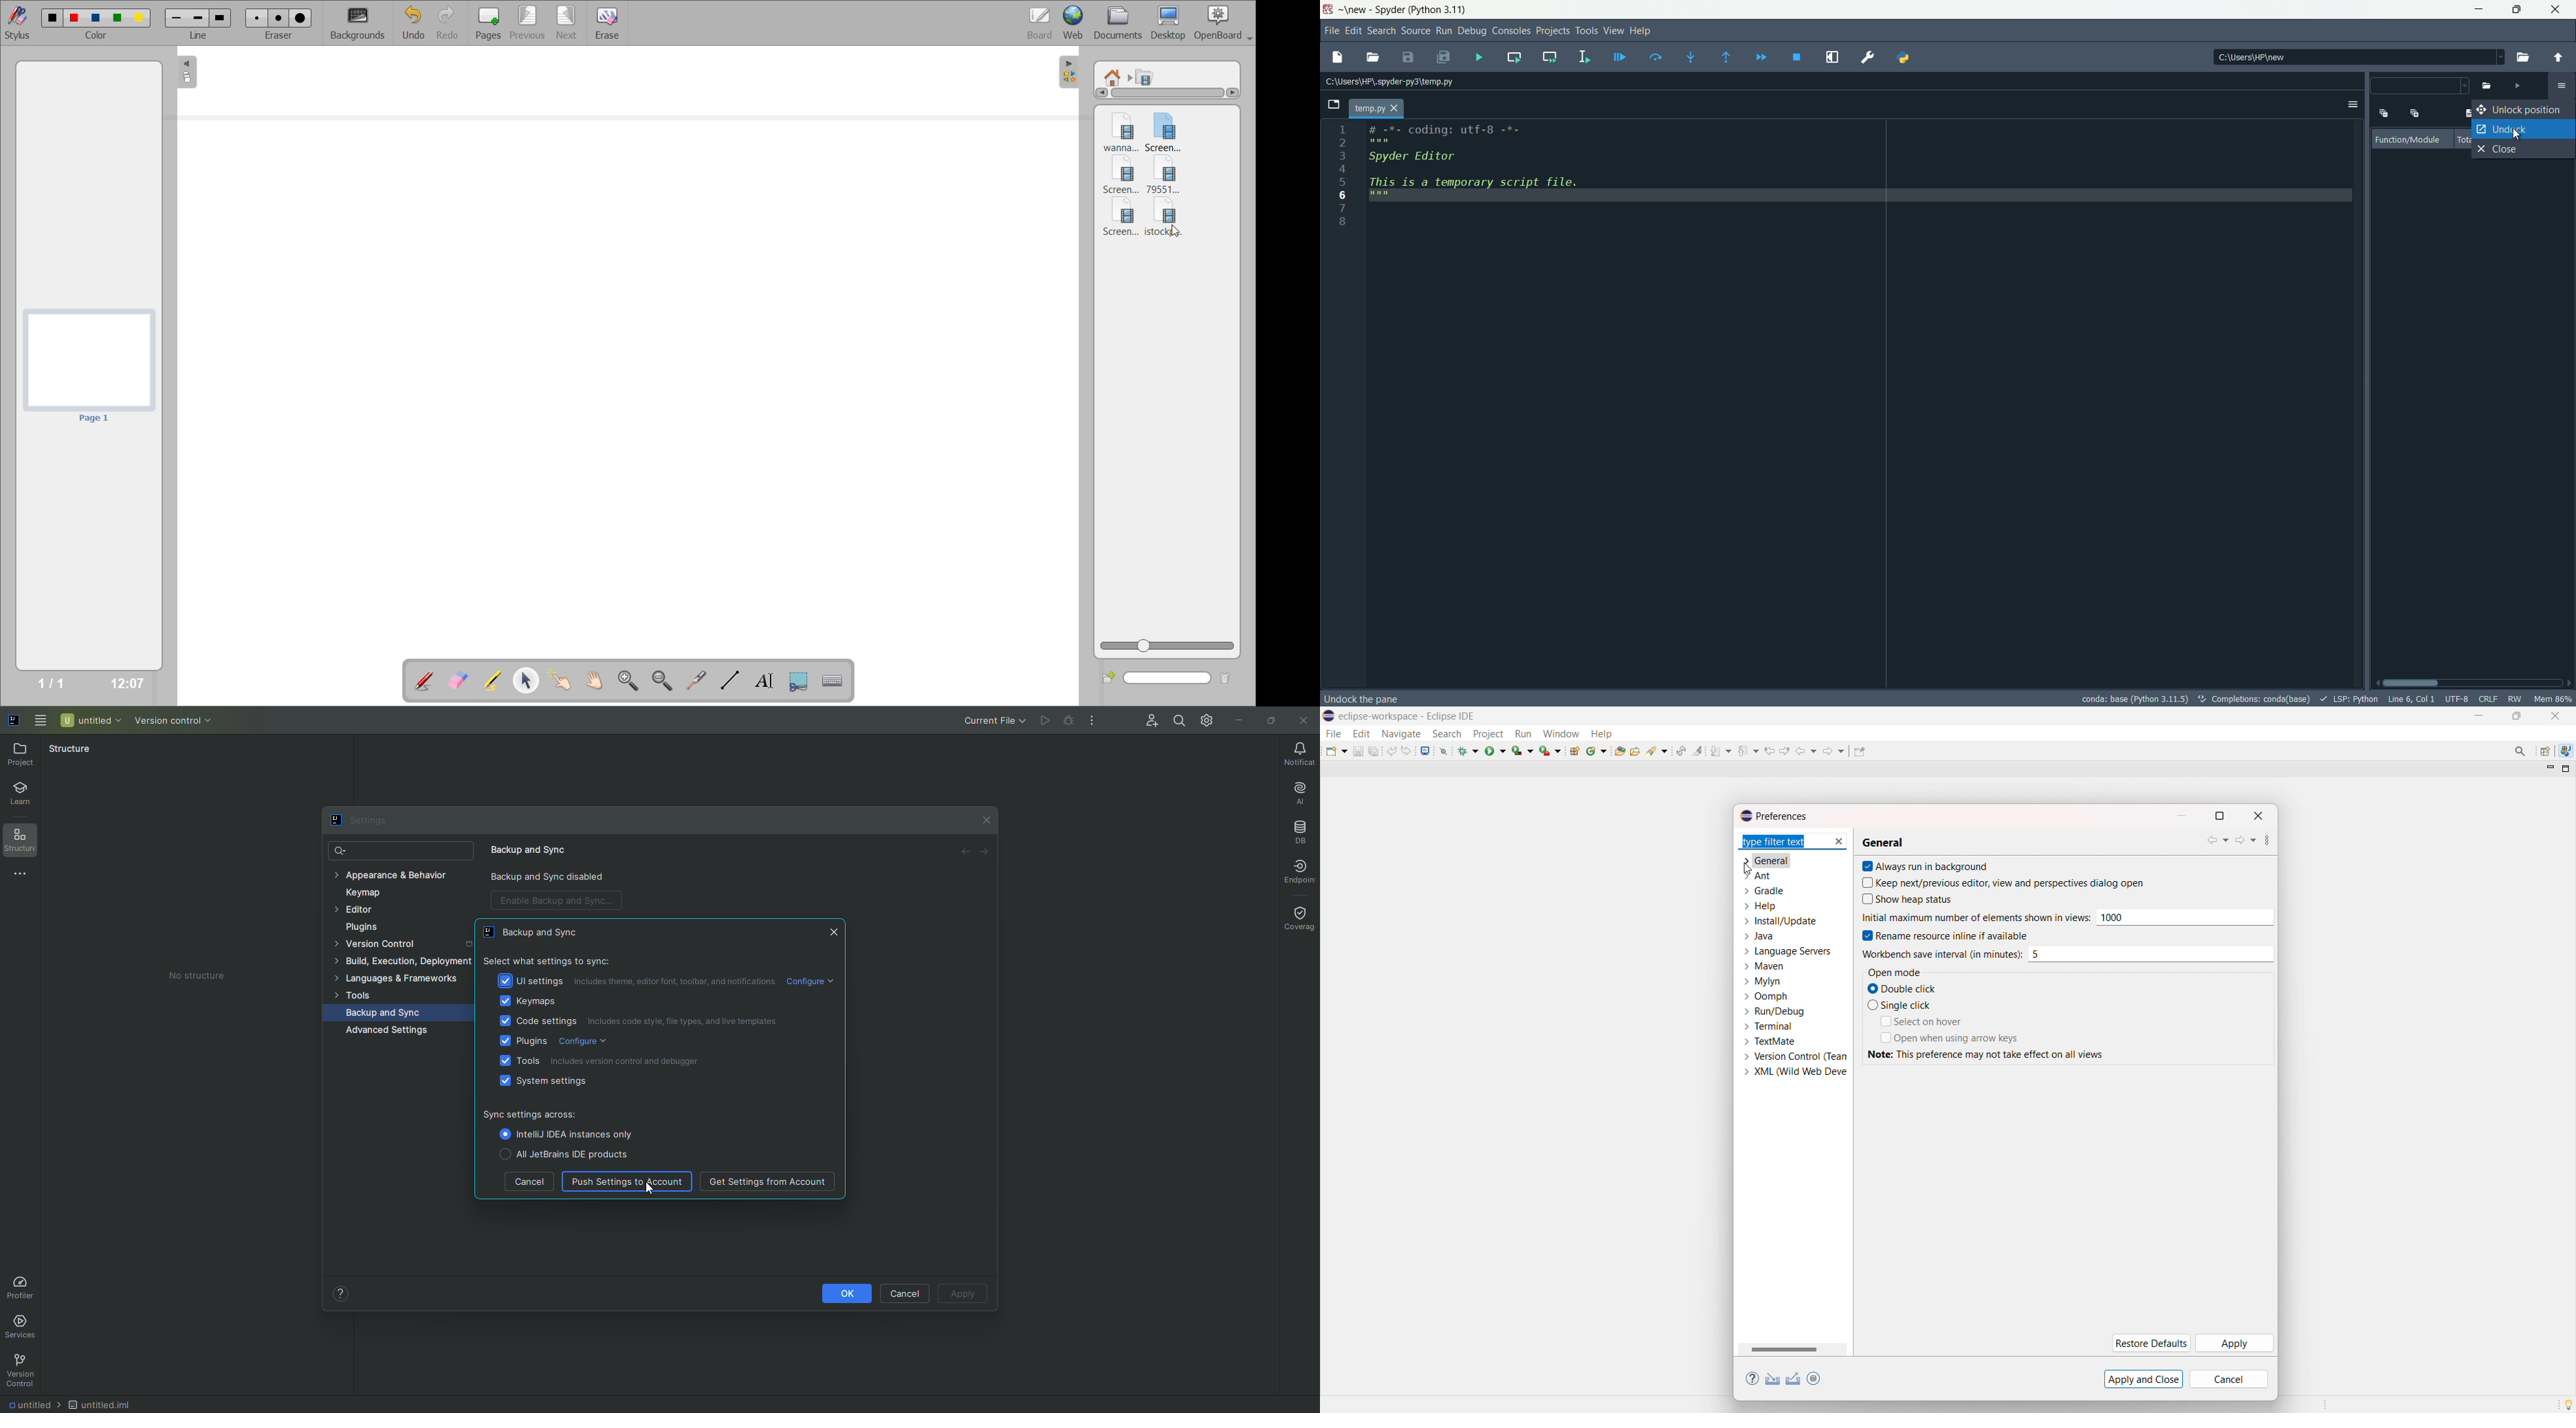 The image size is (2576, 1428). What do you see at coordinates (699, 680) in the screenshot?
I see `virtual laser pointer` at bounding box center [699, 680].